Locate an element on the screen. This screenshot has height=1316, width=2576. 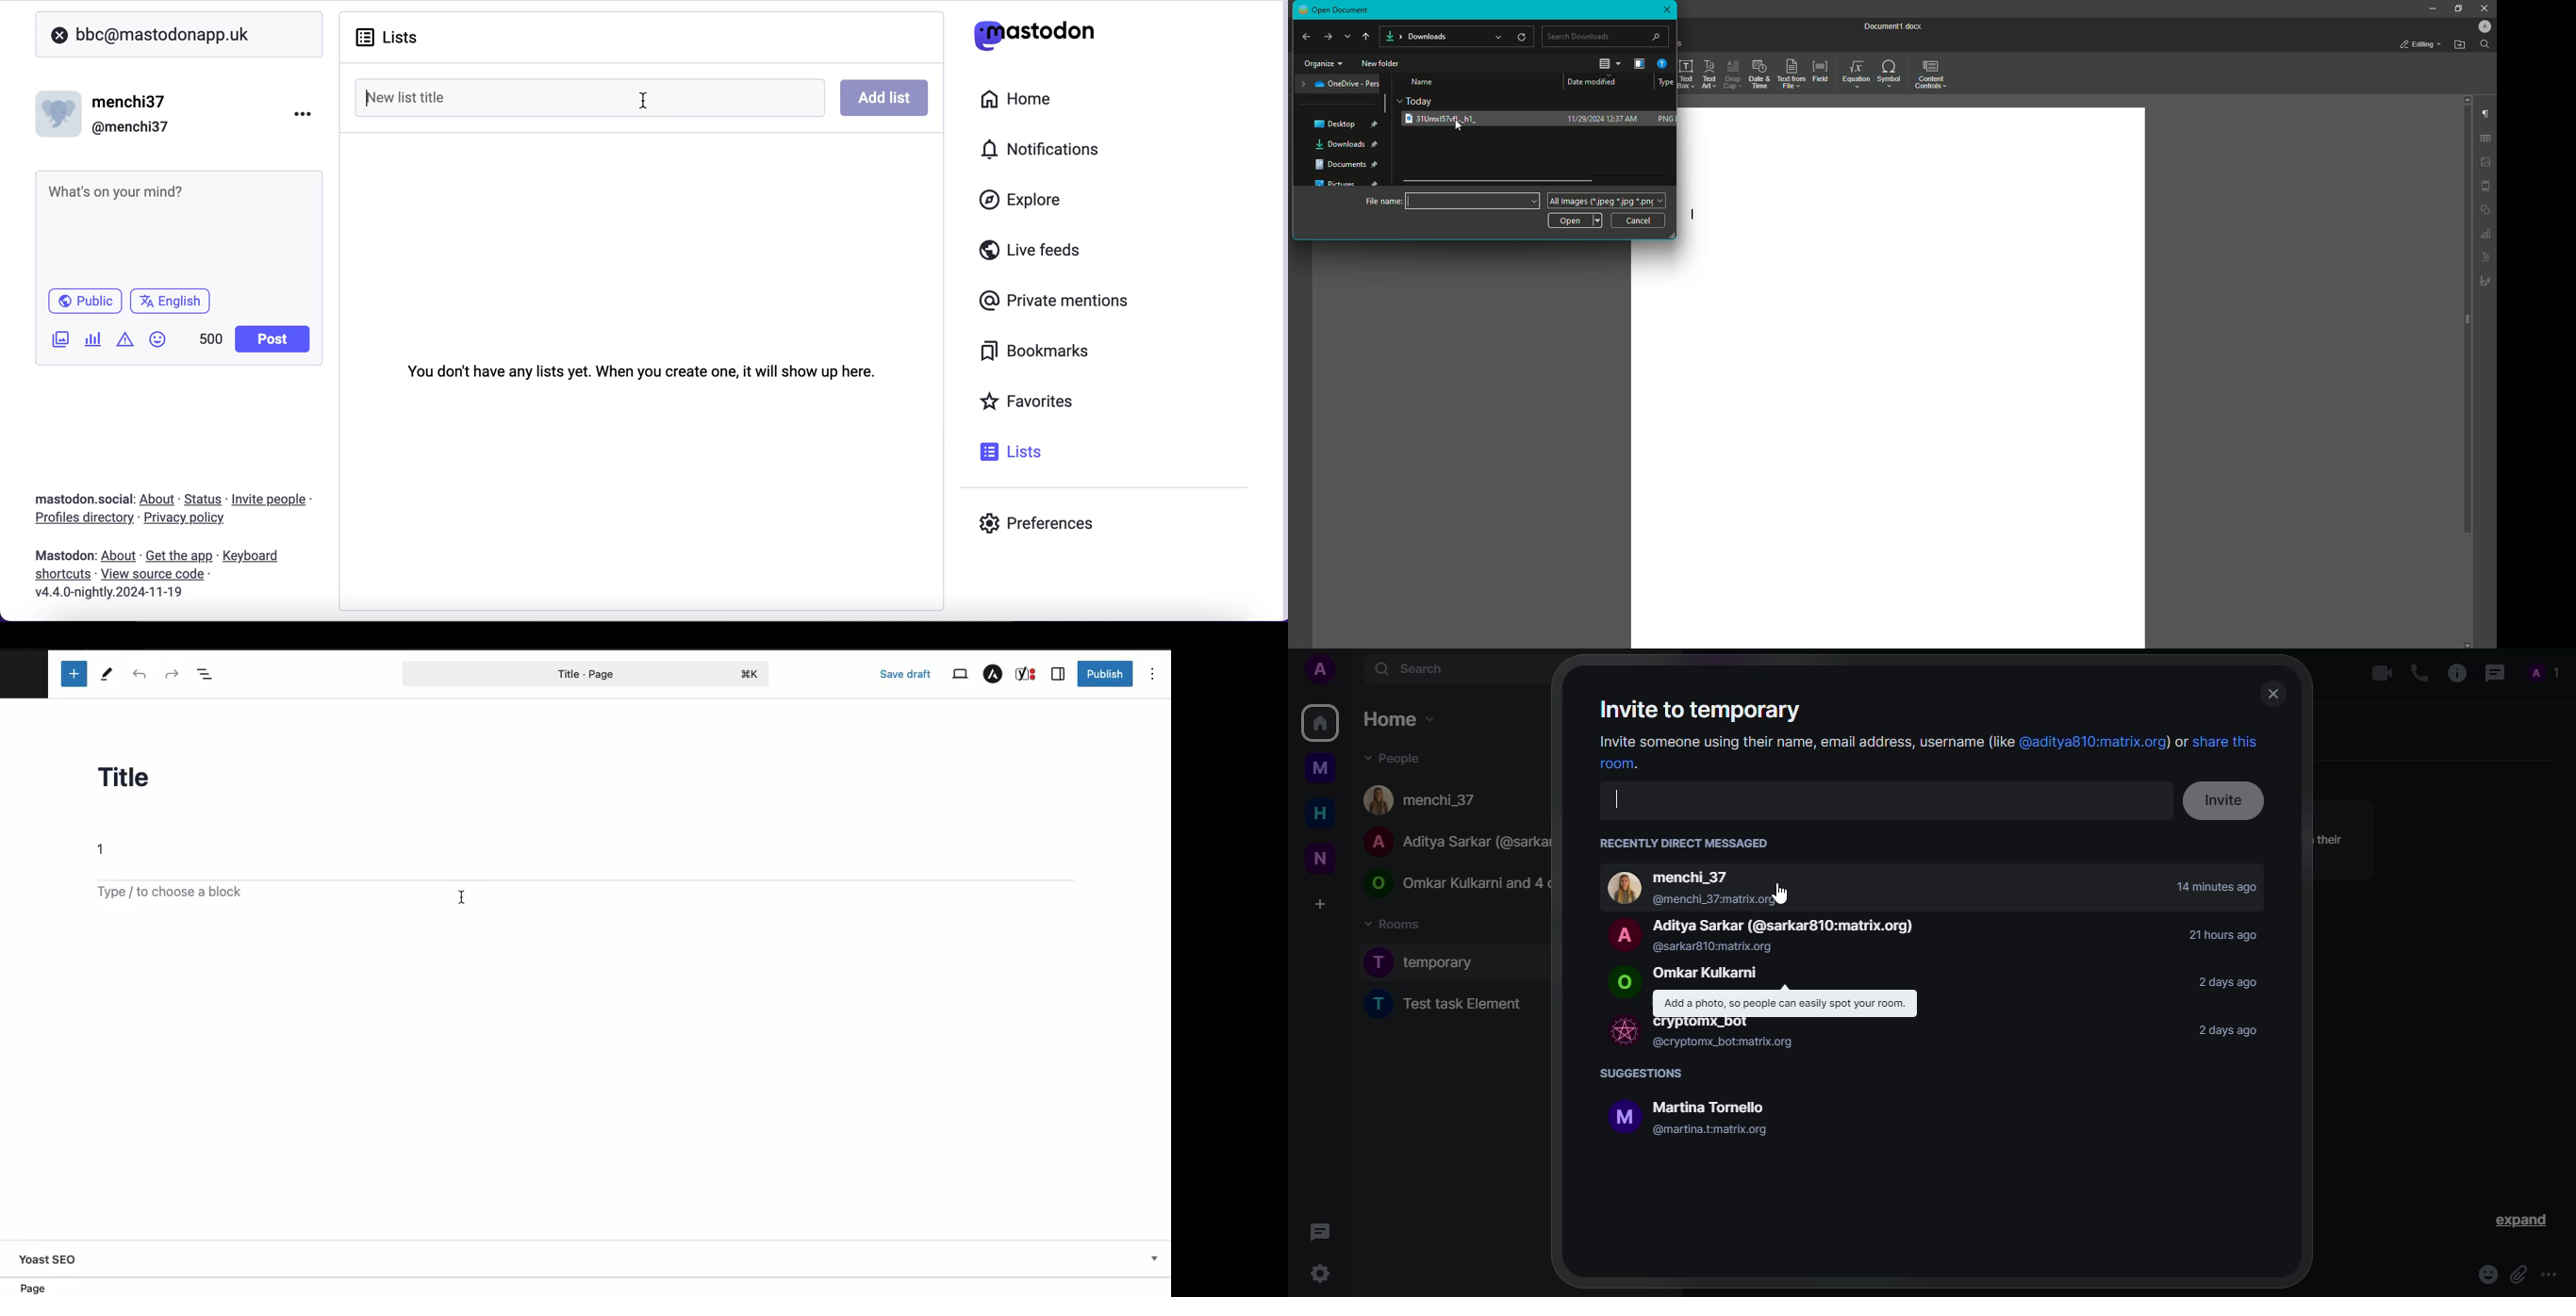
2days ago is located at coordinates (2224, 981).